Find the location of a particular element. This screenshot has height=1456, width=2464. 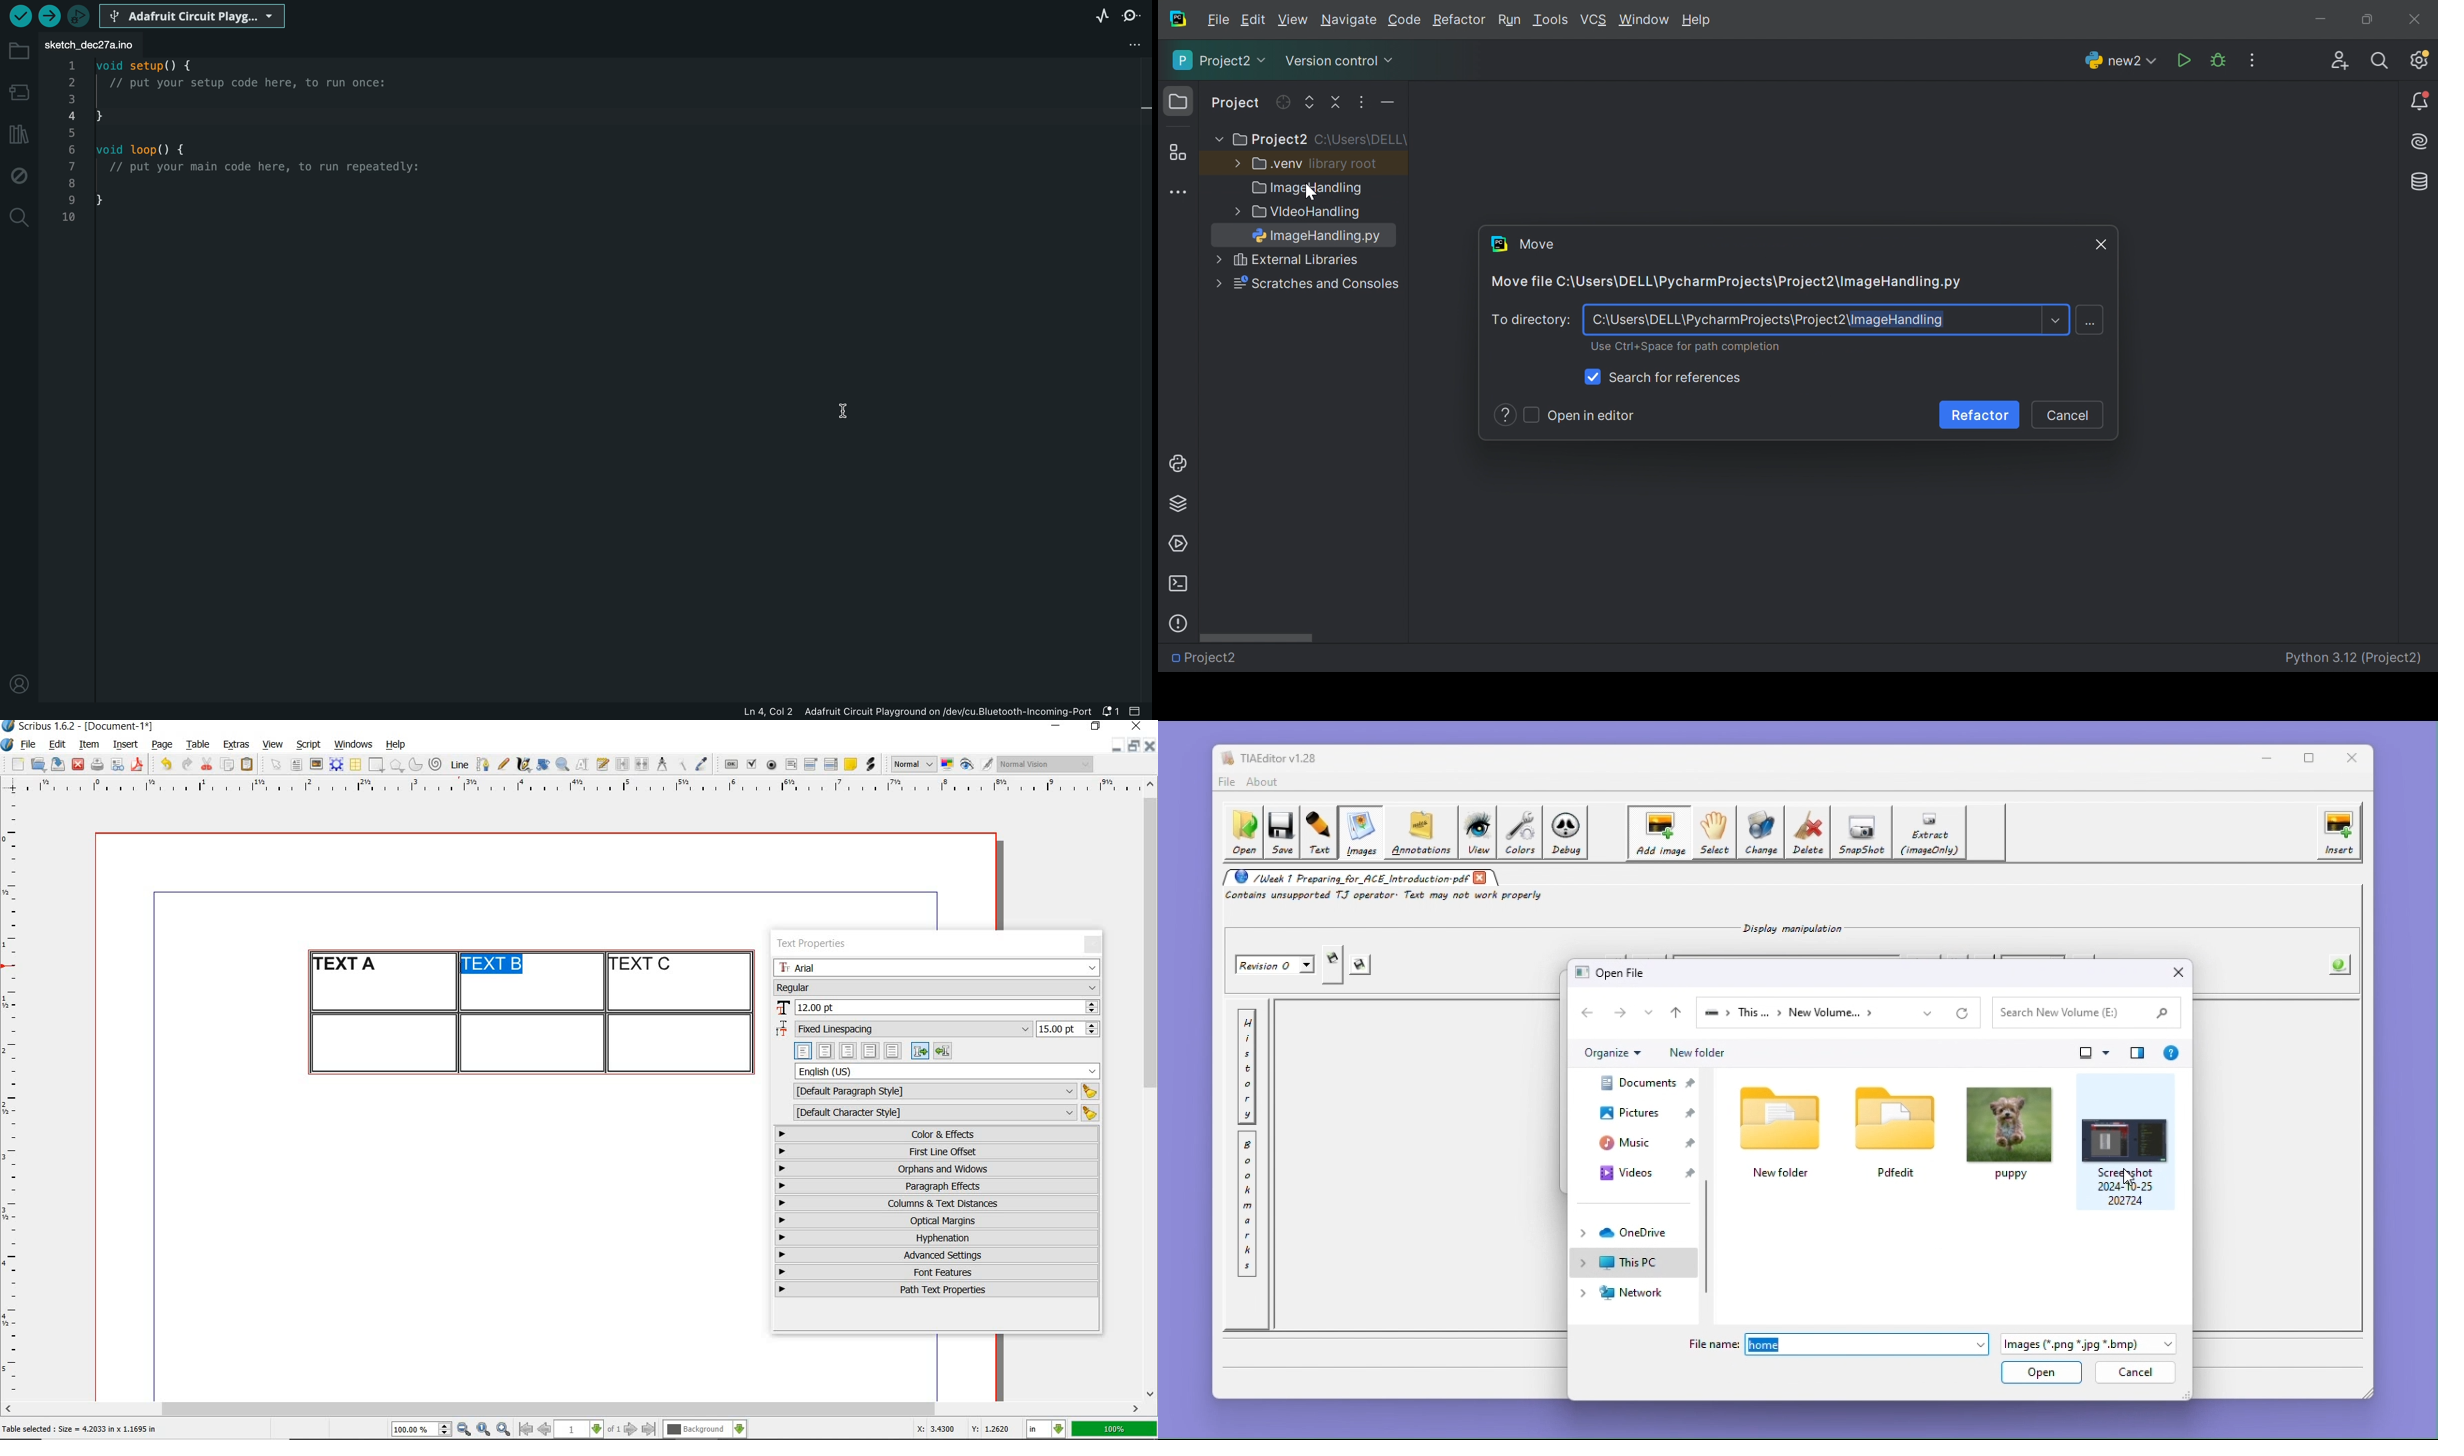

windows is located at coordinates (354, 745).